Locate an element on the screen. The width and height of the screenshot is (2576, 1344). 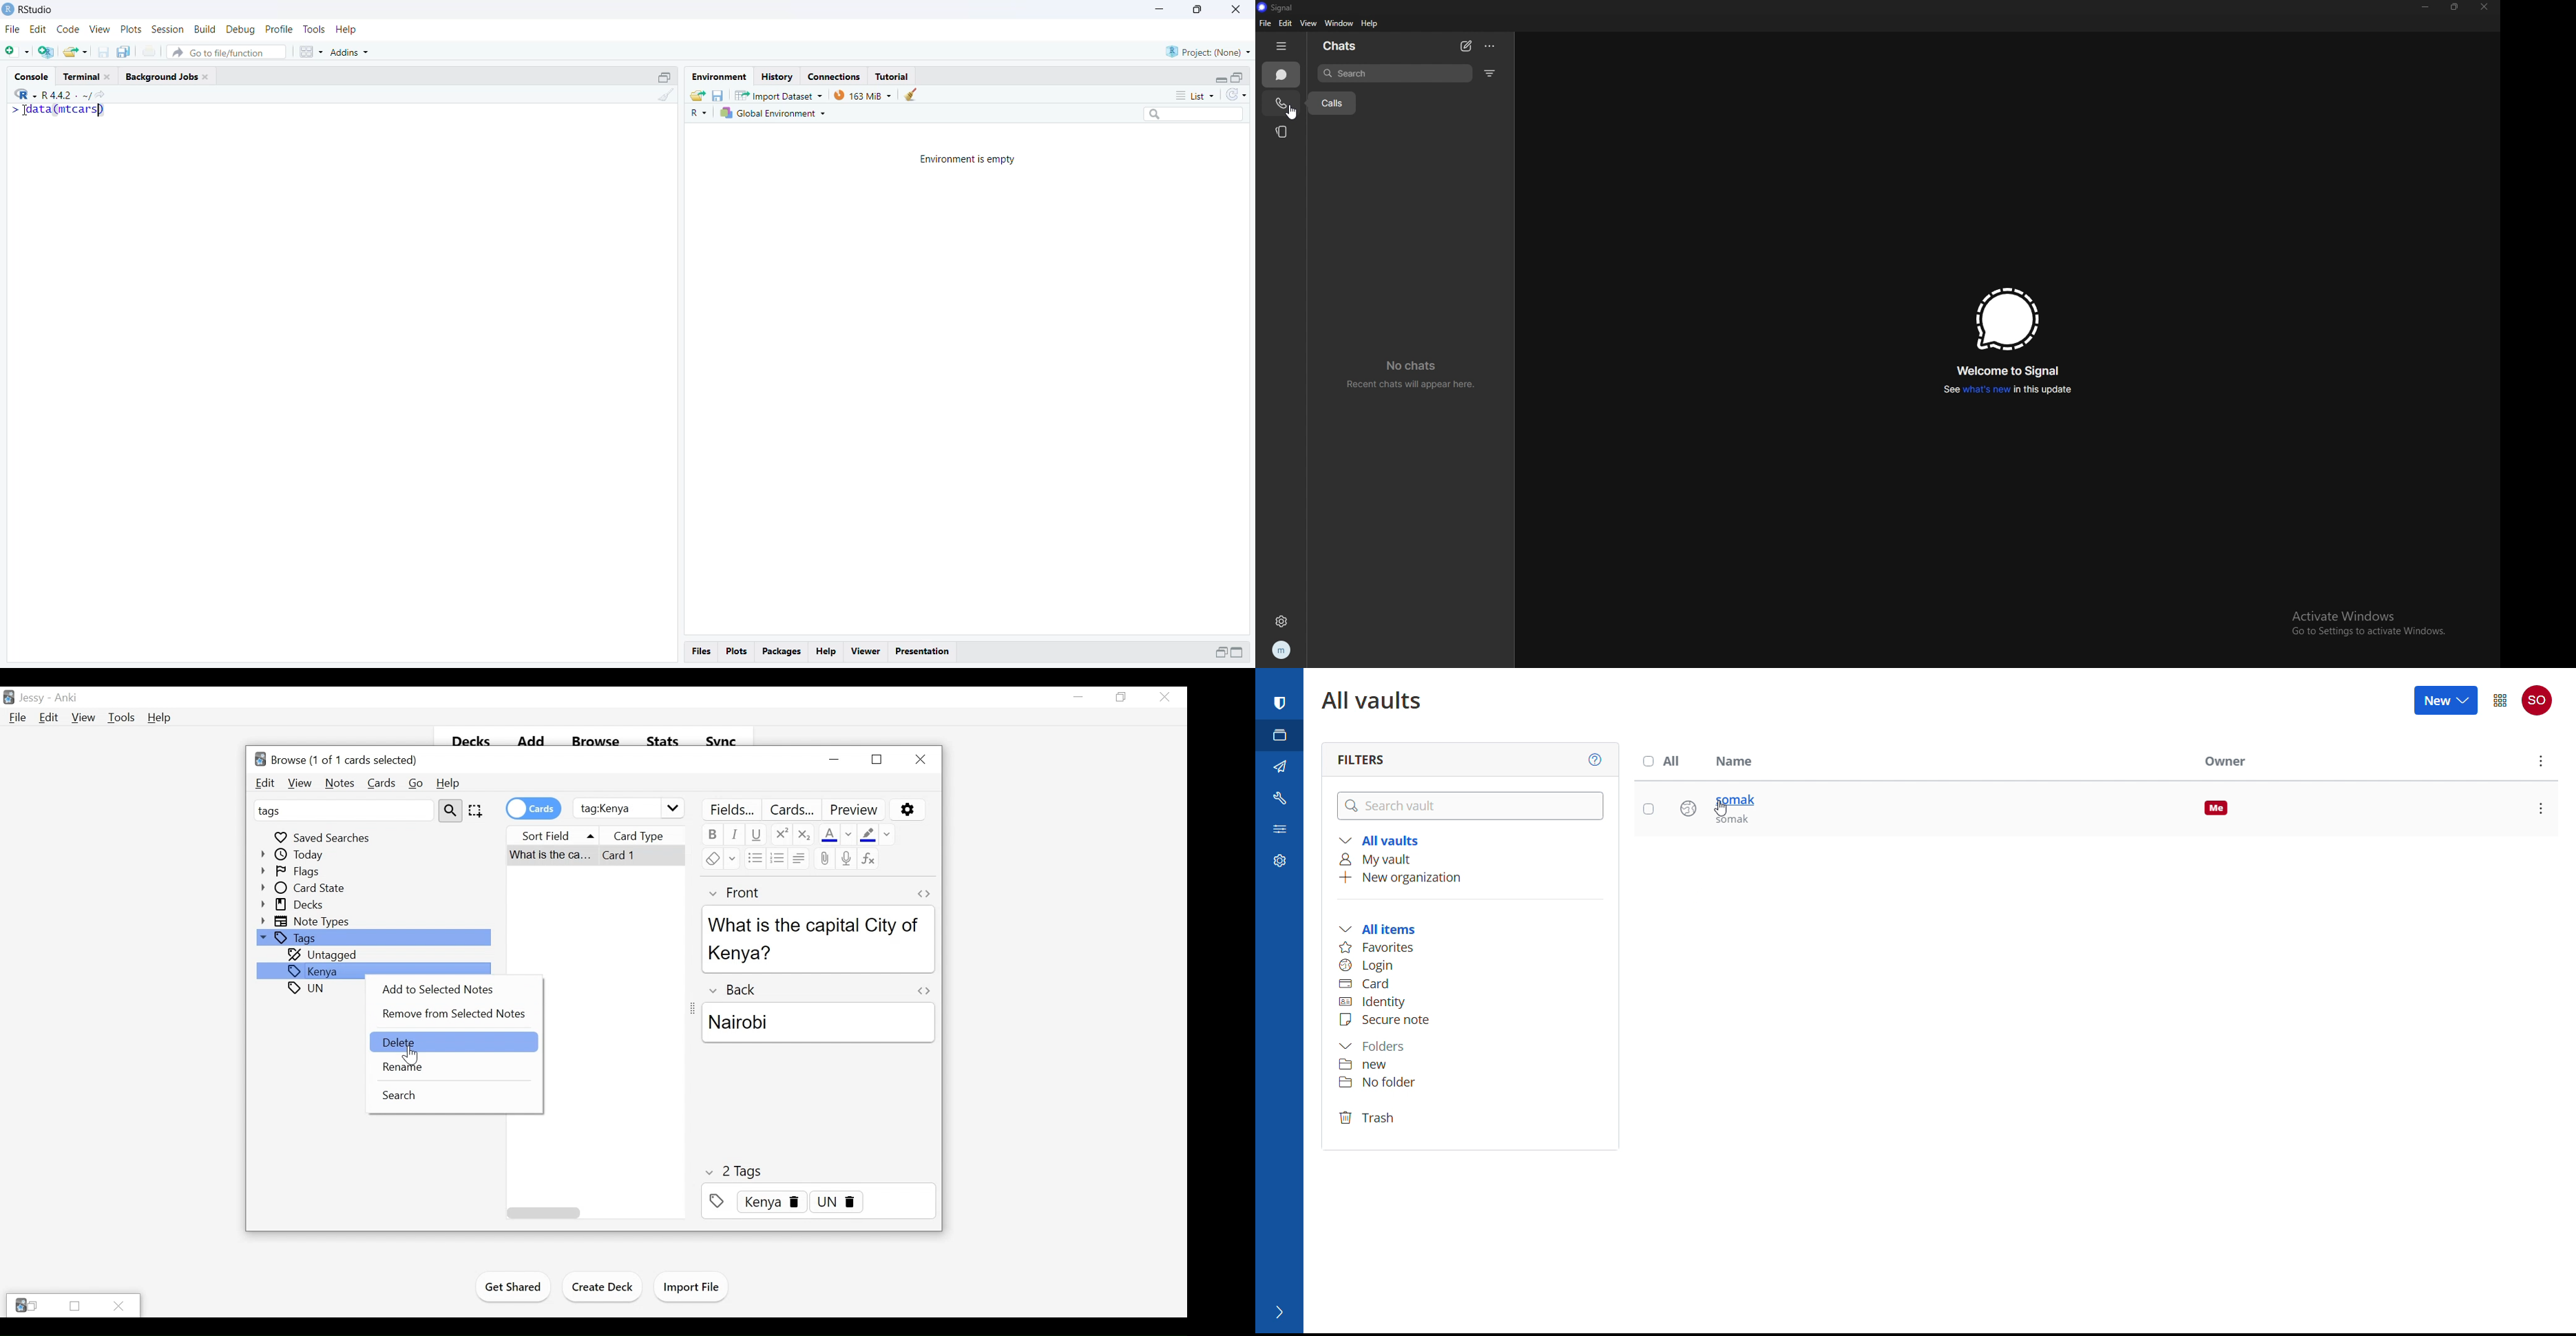
all vaults is located at coordinates (1469, 841).